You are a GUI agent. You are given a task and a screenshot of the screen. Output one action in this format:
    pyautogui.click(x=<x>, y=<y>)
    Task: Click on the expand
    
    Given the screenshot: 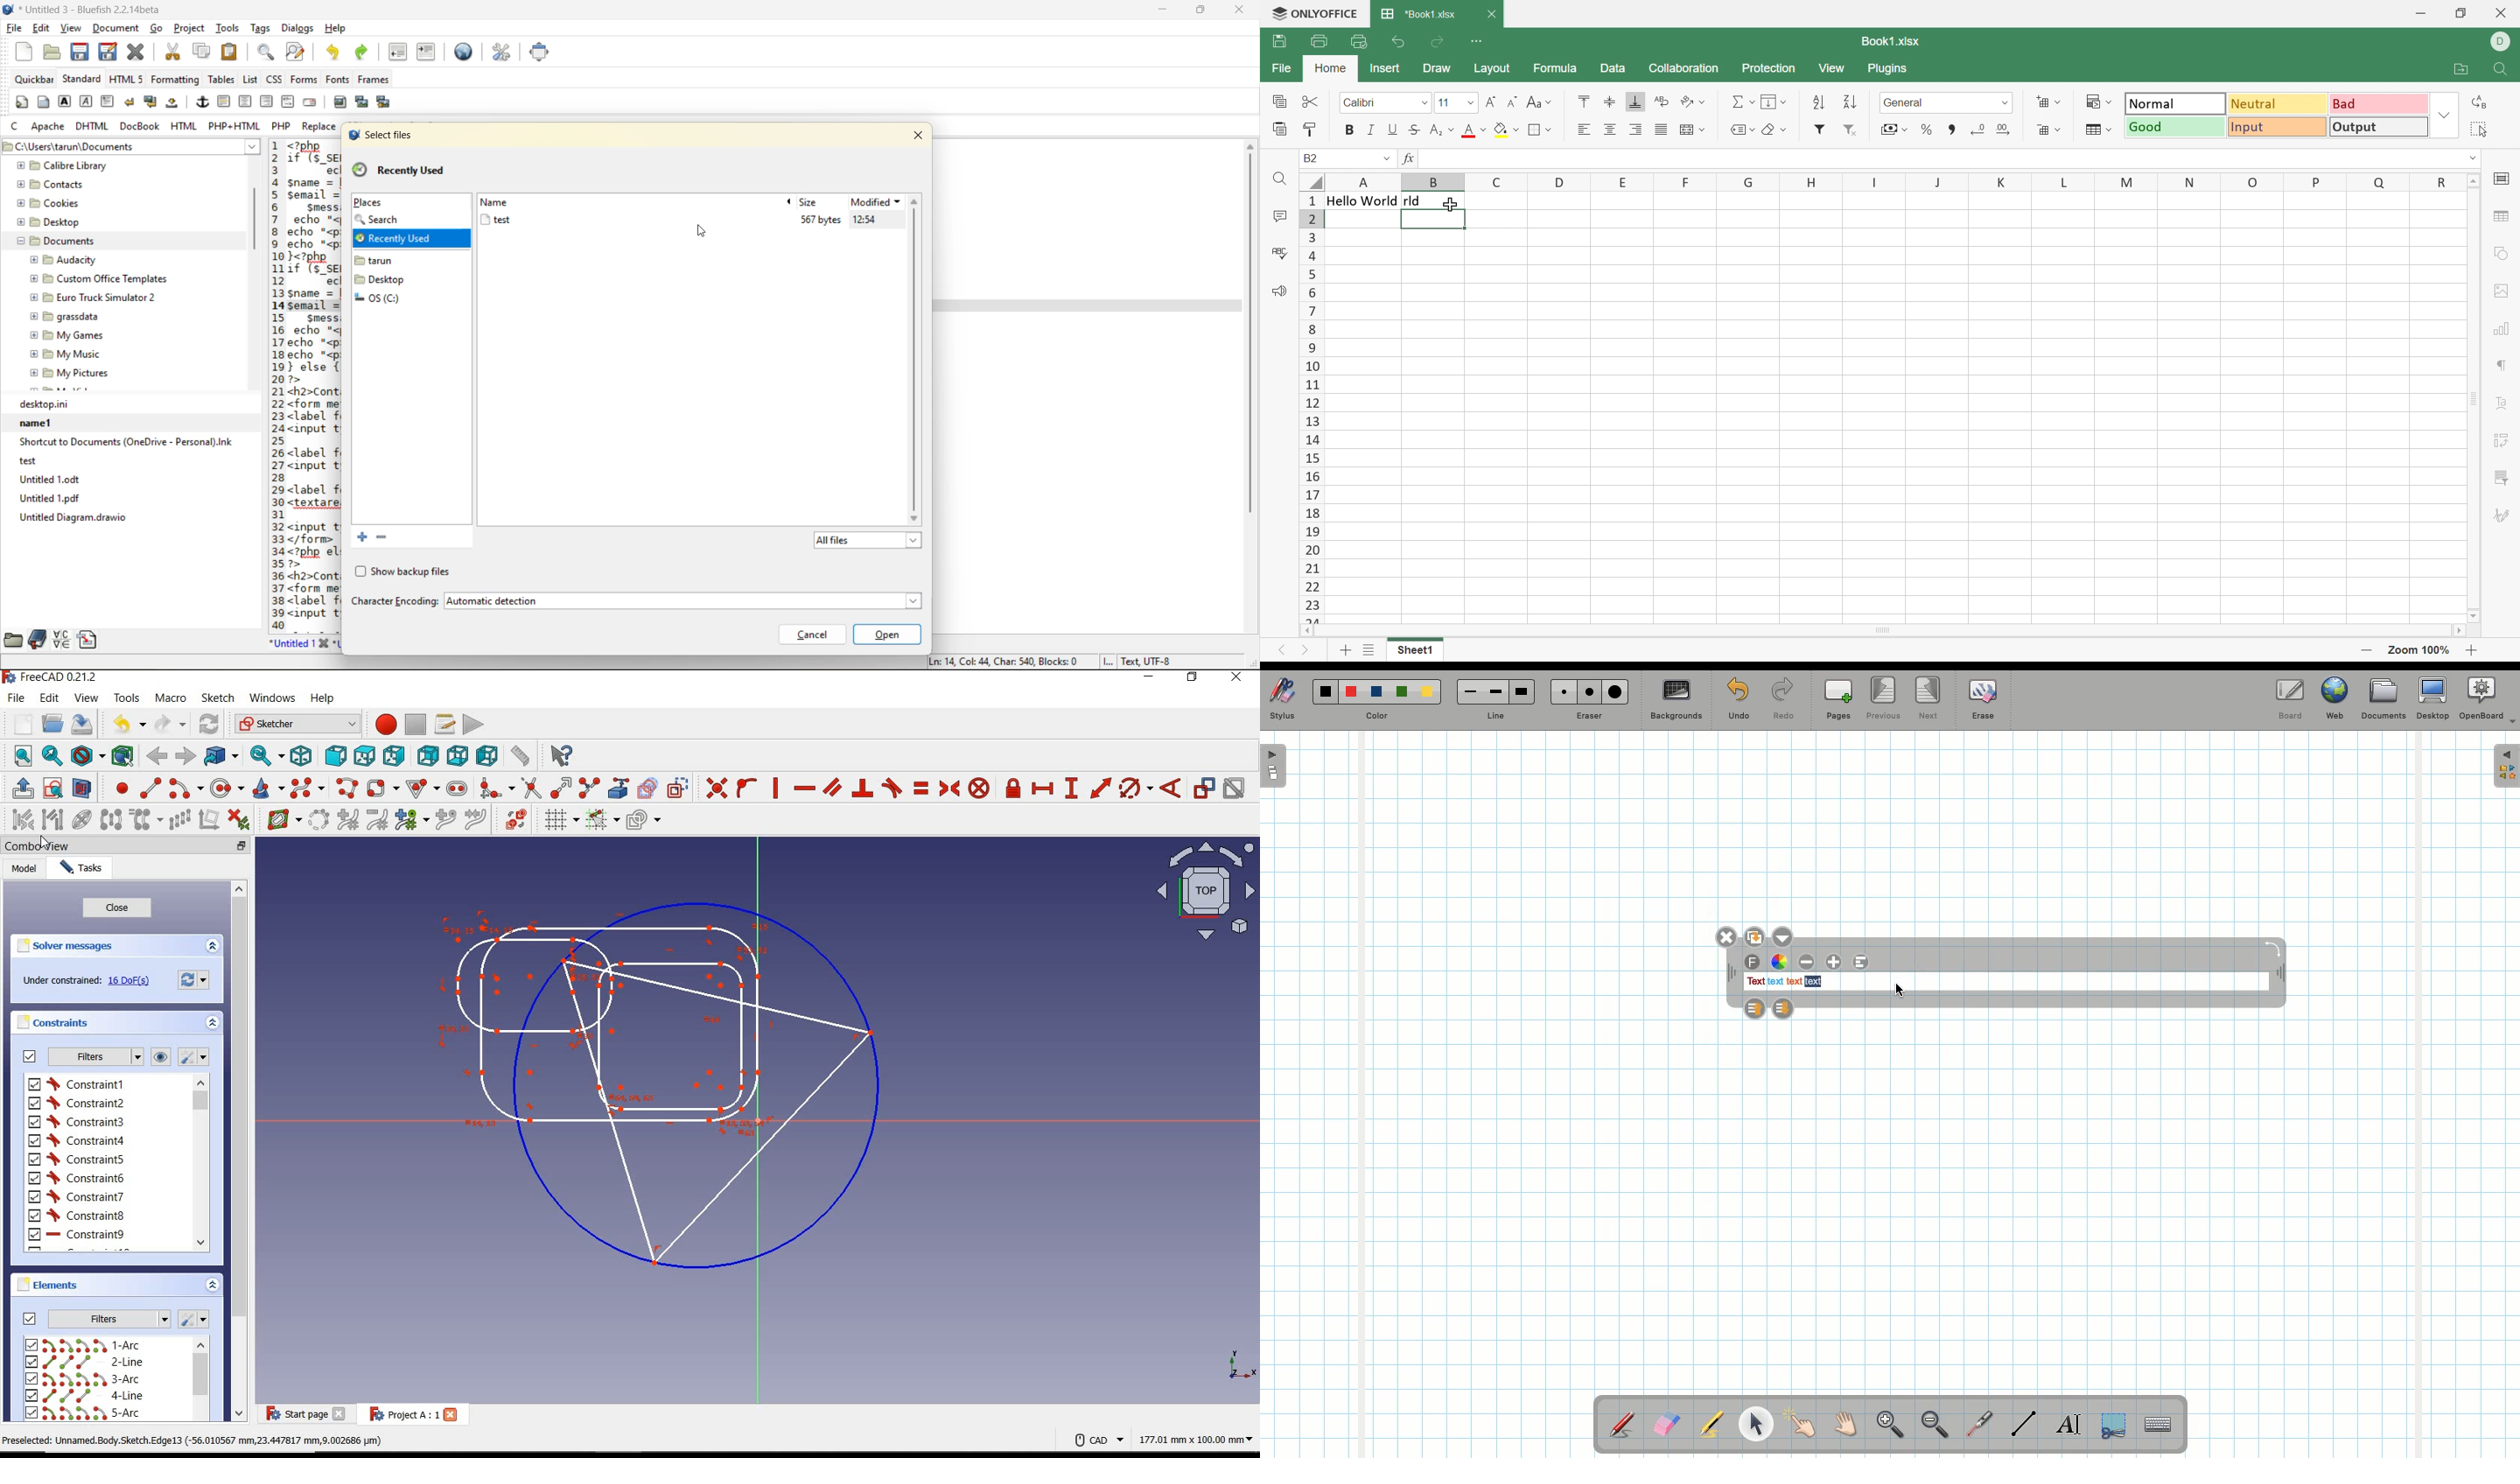 What is the action you would take?
    pyautogui.click(x=213, y=946)
    